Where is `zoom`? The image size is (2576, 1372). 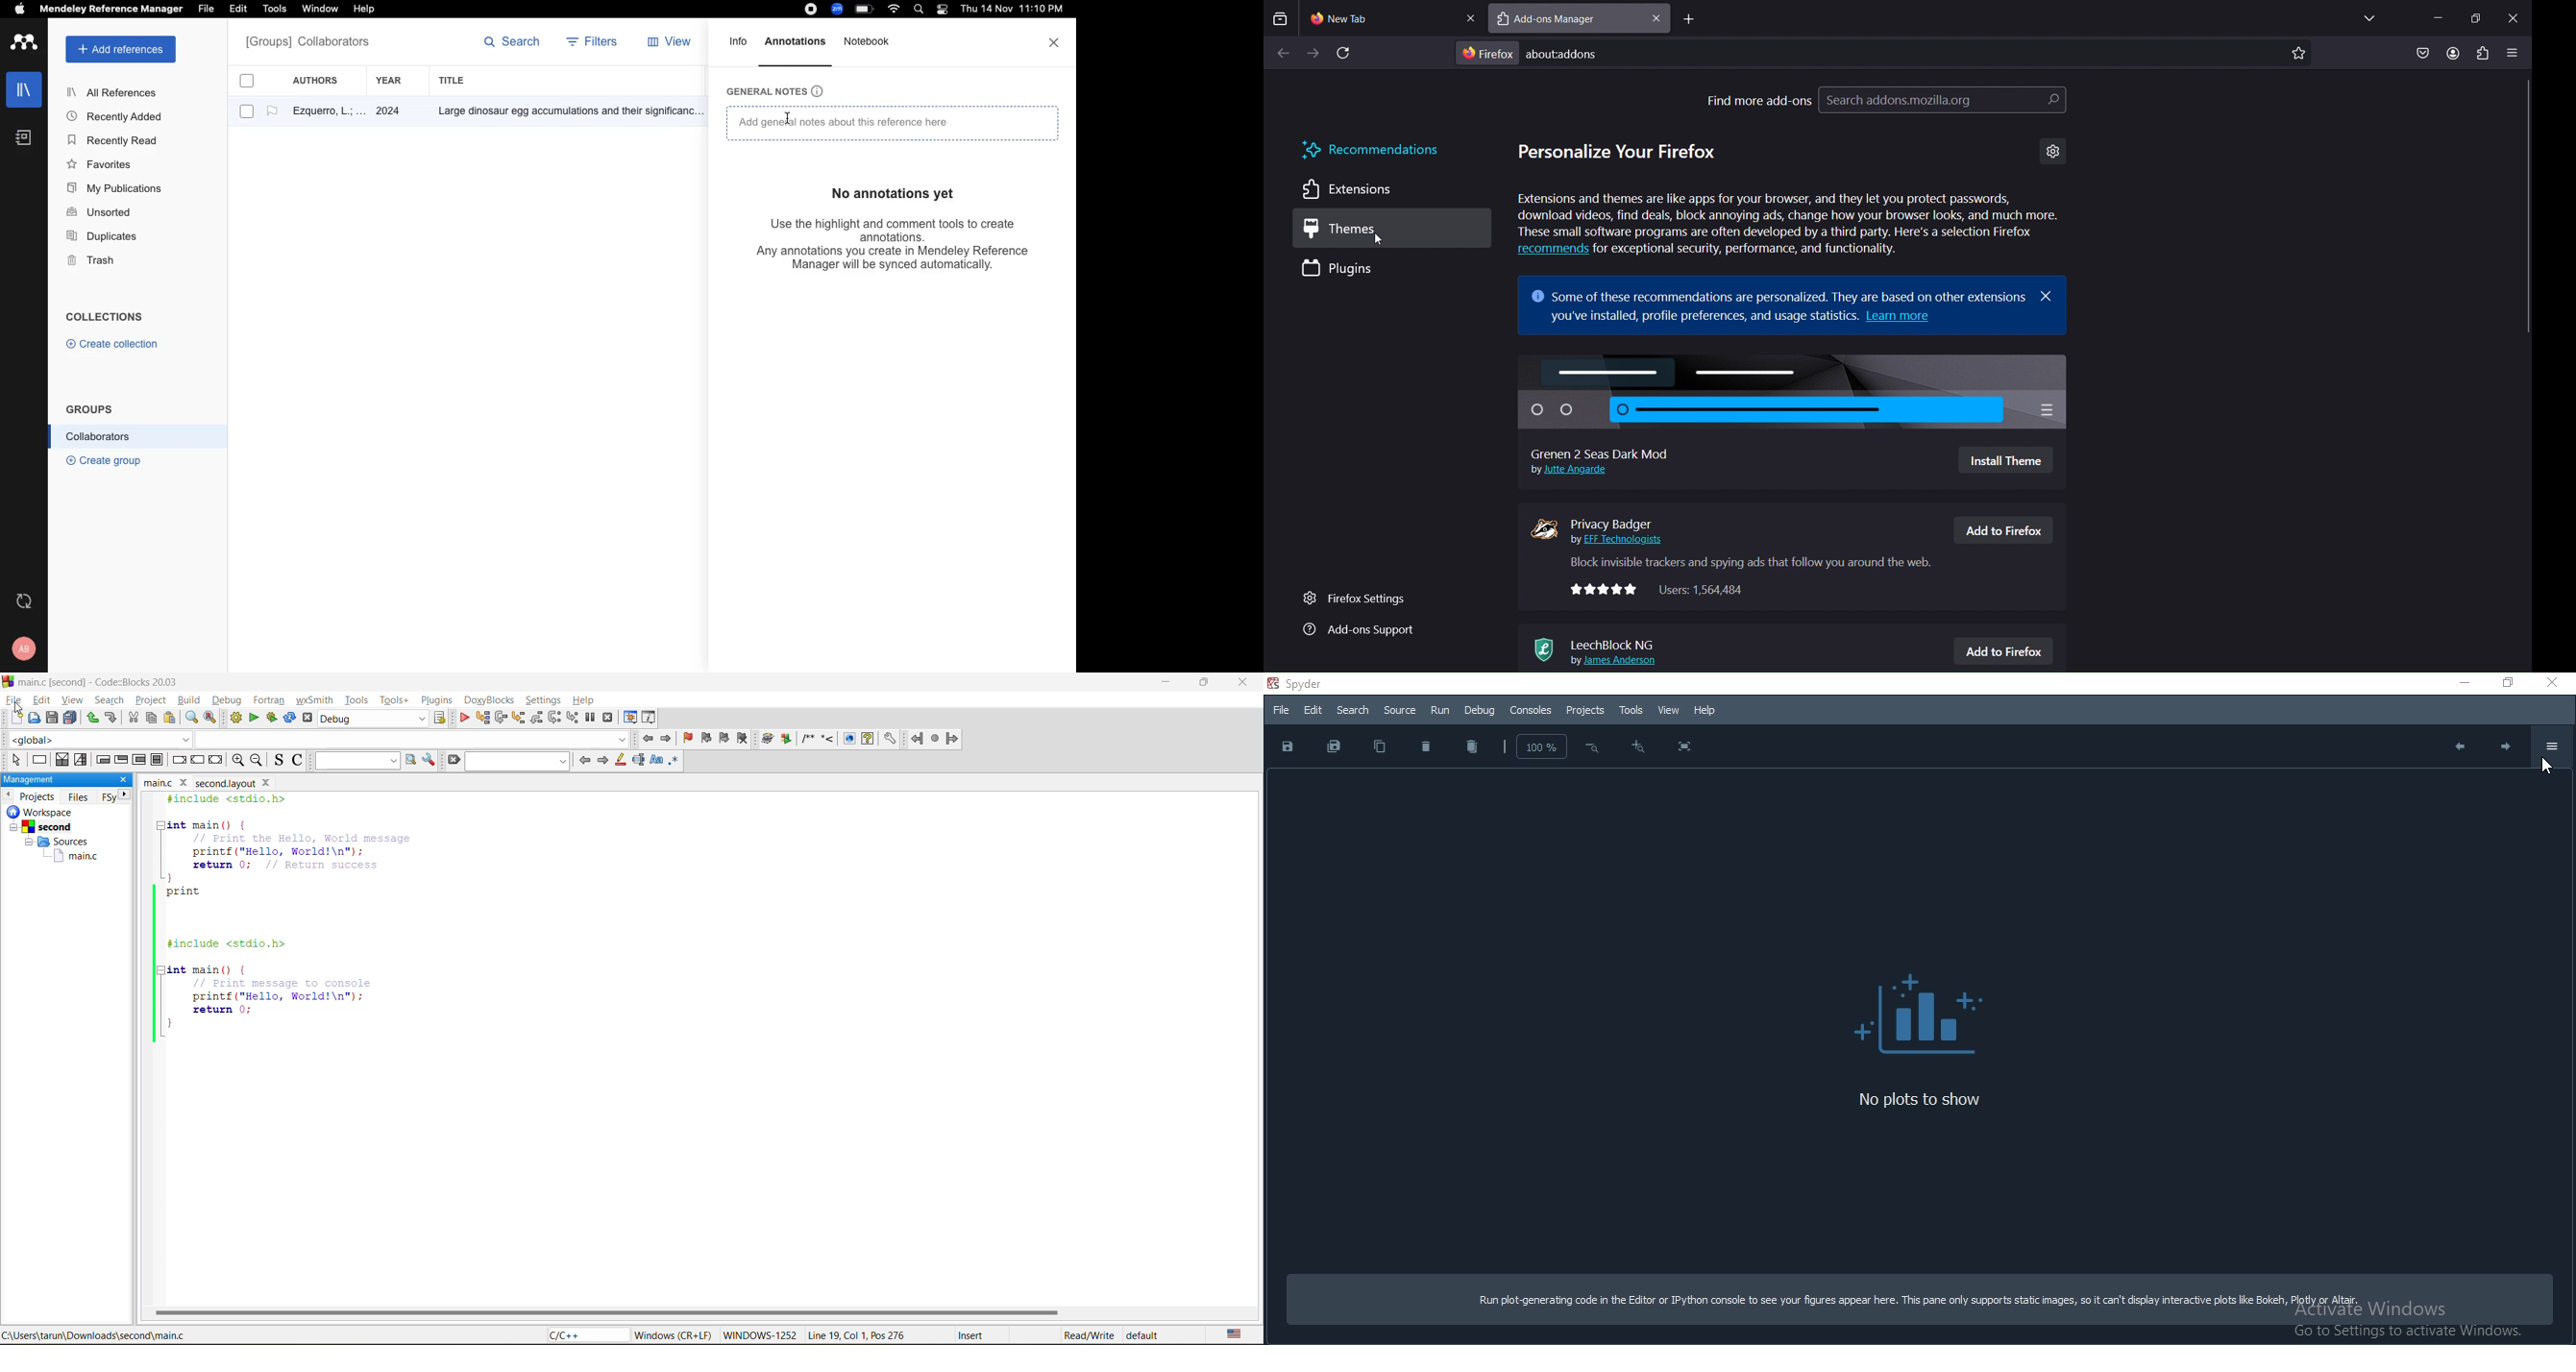
zoom is located at coordinates (839, 9).